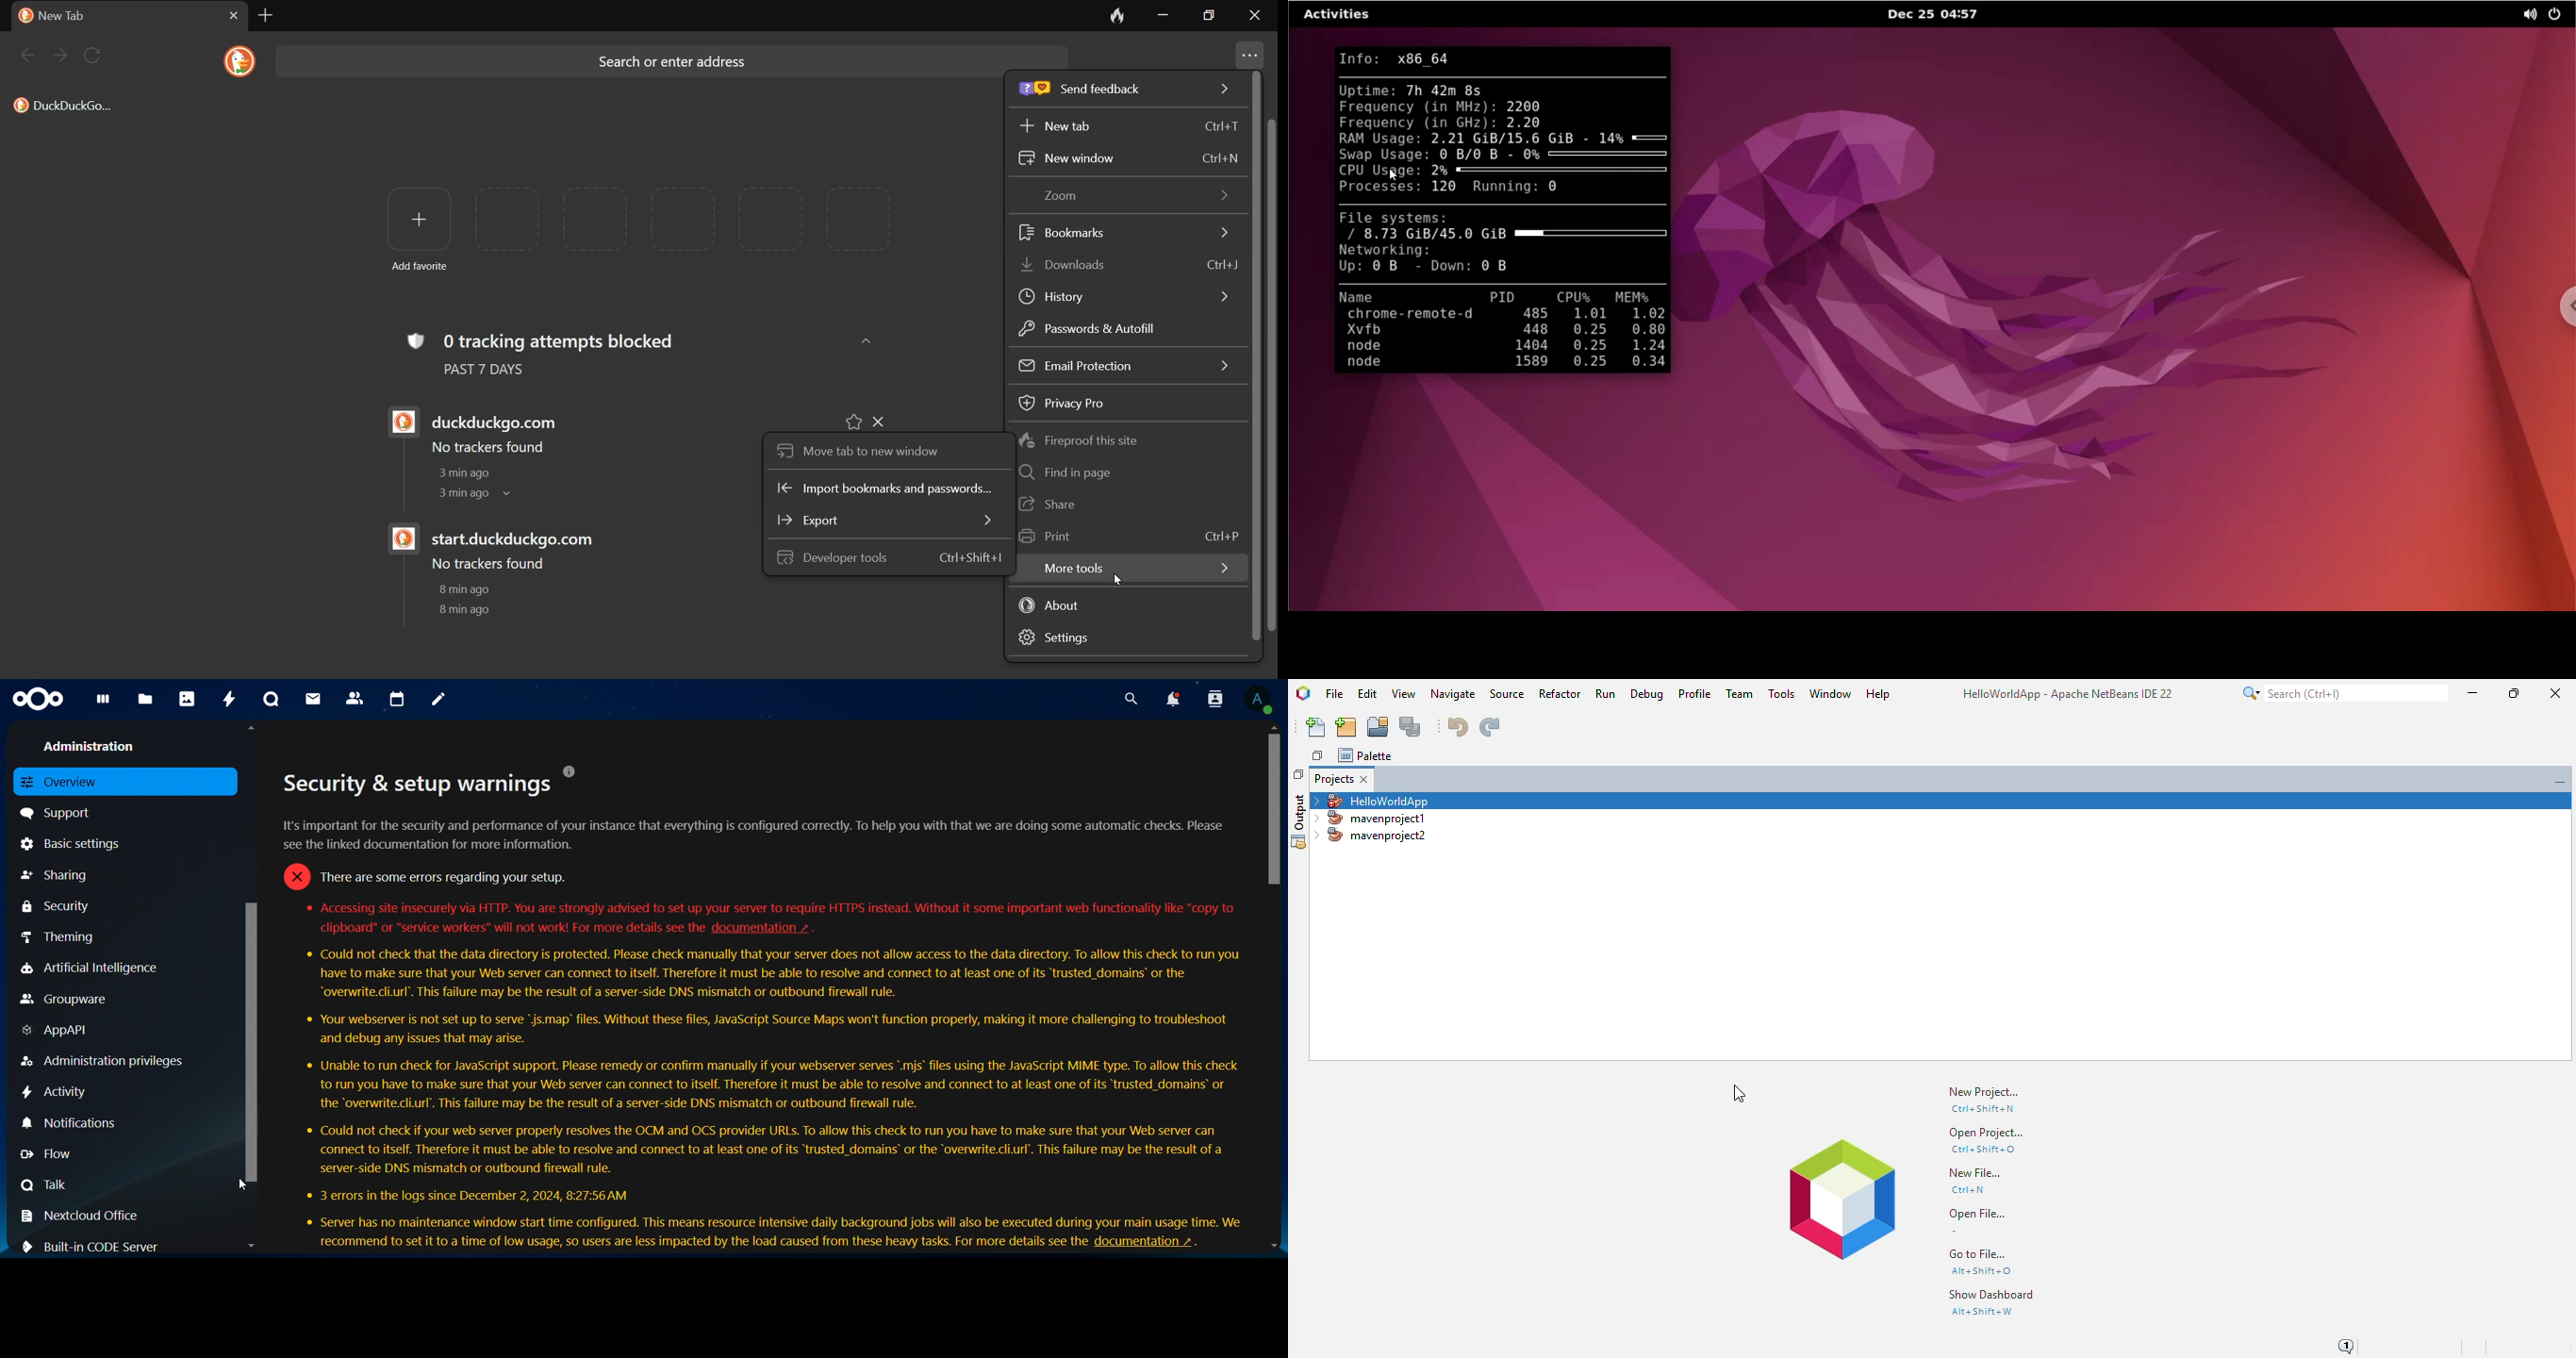 This screenshot has width=2576, height=1372. What do you see at coordinates (1259, 357) in the screenshot?
I see `scroll bar` at bounding box center [1259, 357].